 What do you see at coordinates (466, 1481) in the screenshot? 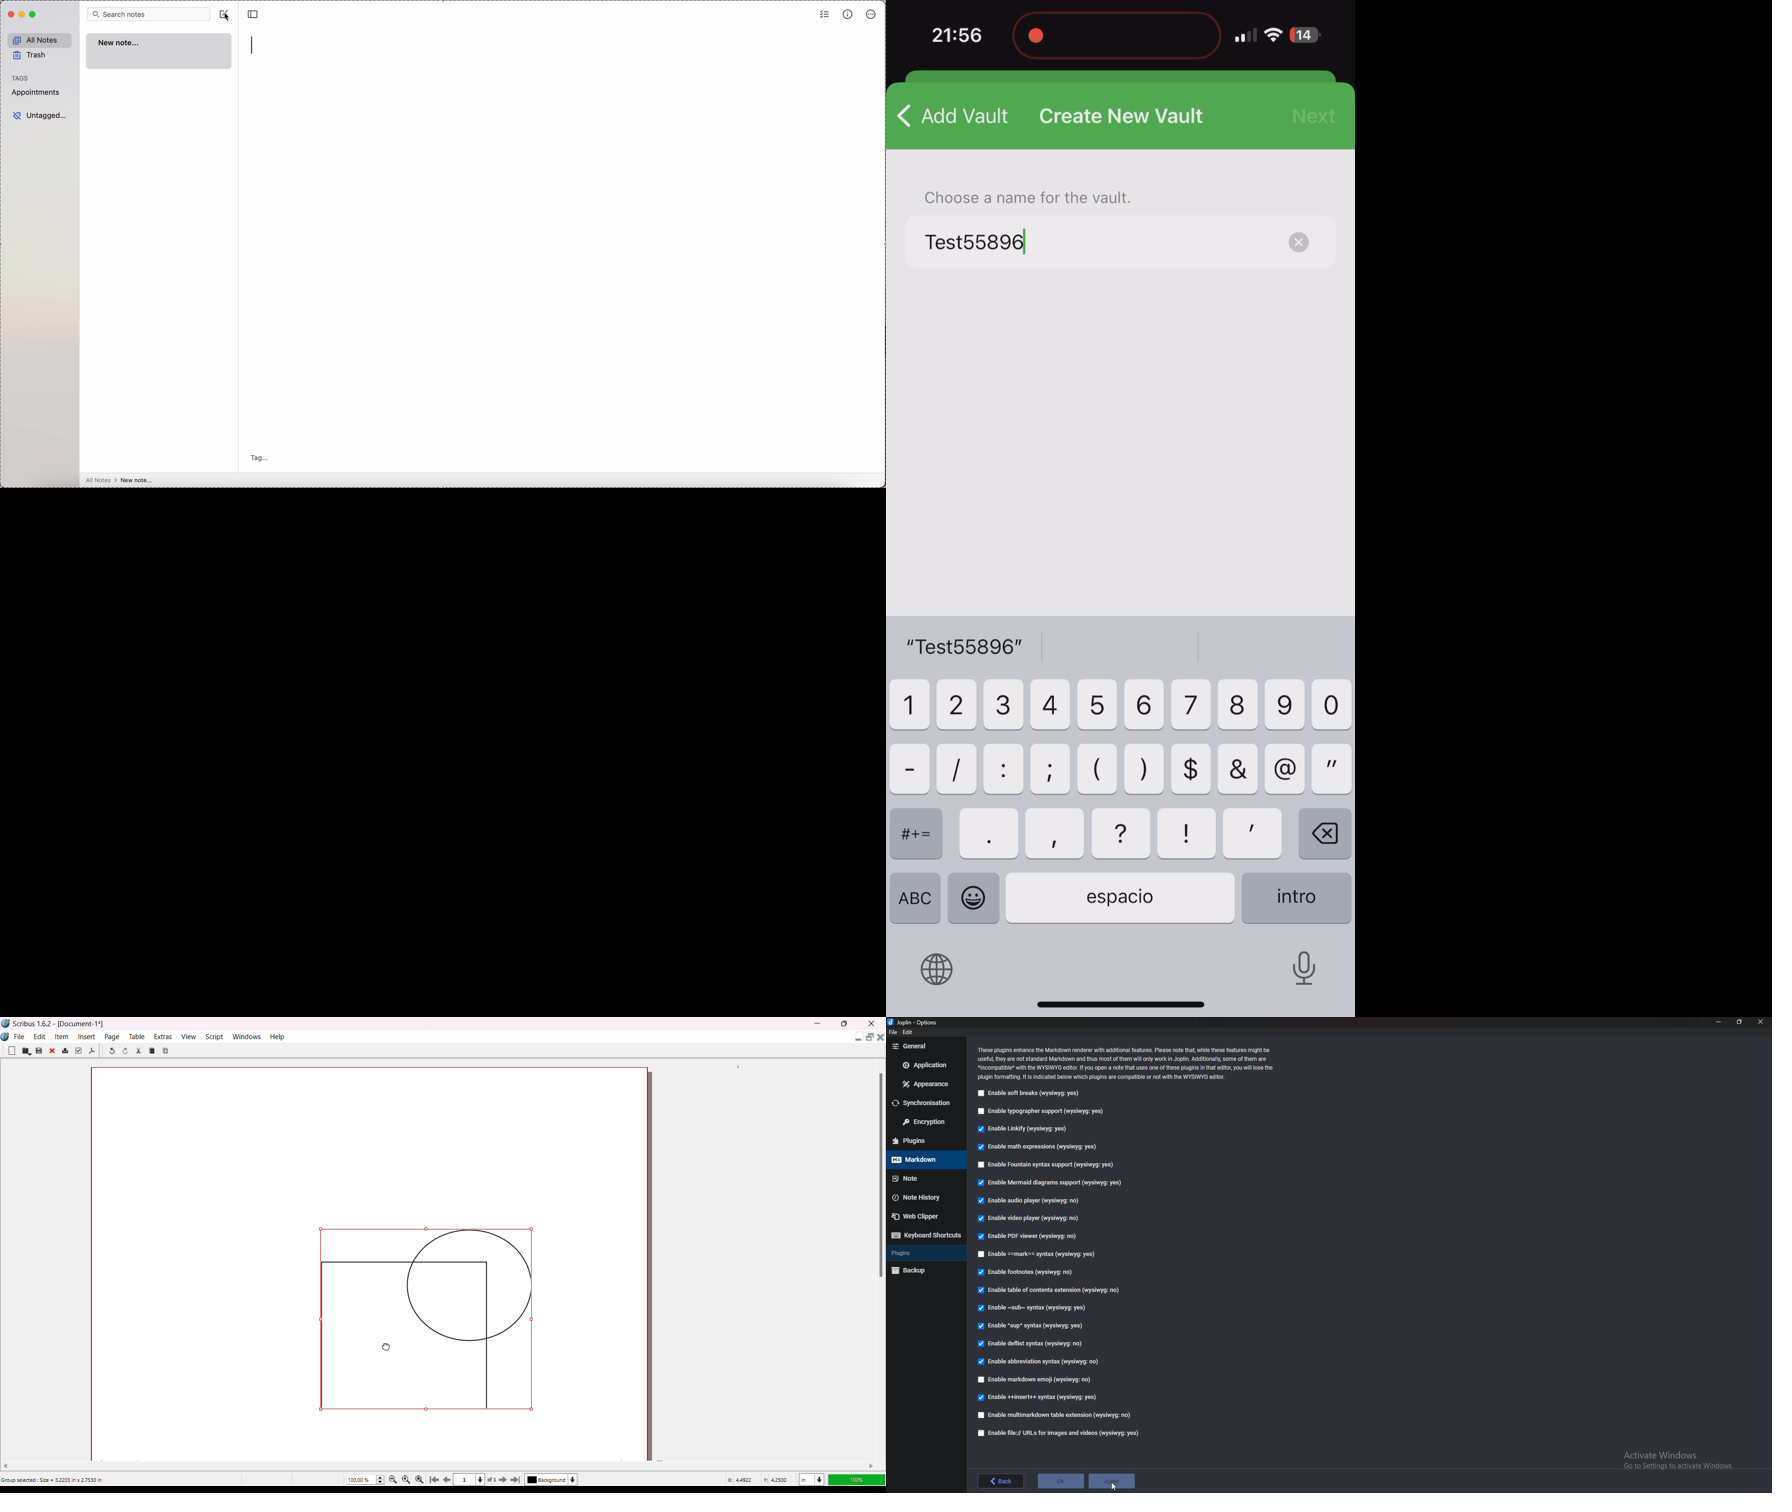
I see `Current page` at bounding box center [466, 1481].